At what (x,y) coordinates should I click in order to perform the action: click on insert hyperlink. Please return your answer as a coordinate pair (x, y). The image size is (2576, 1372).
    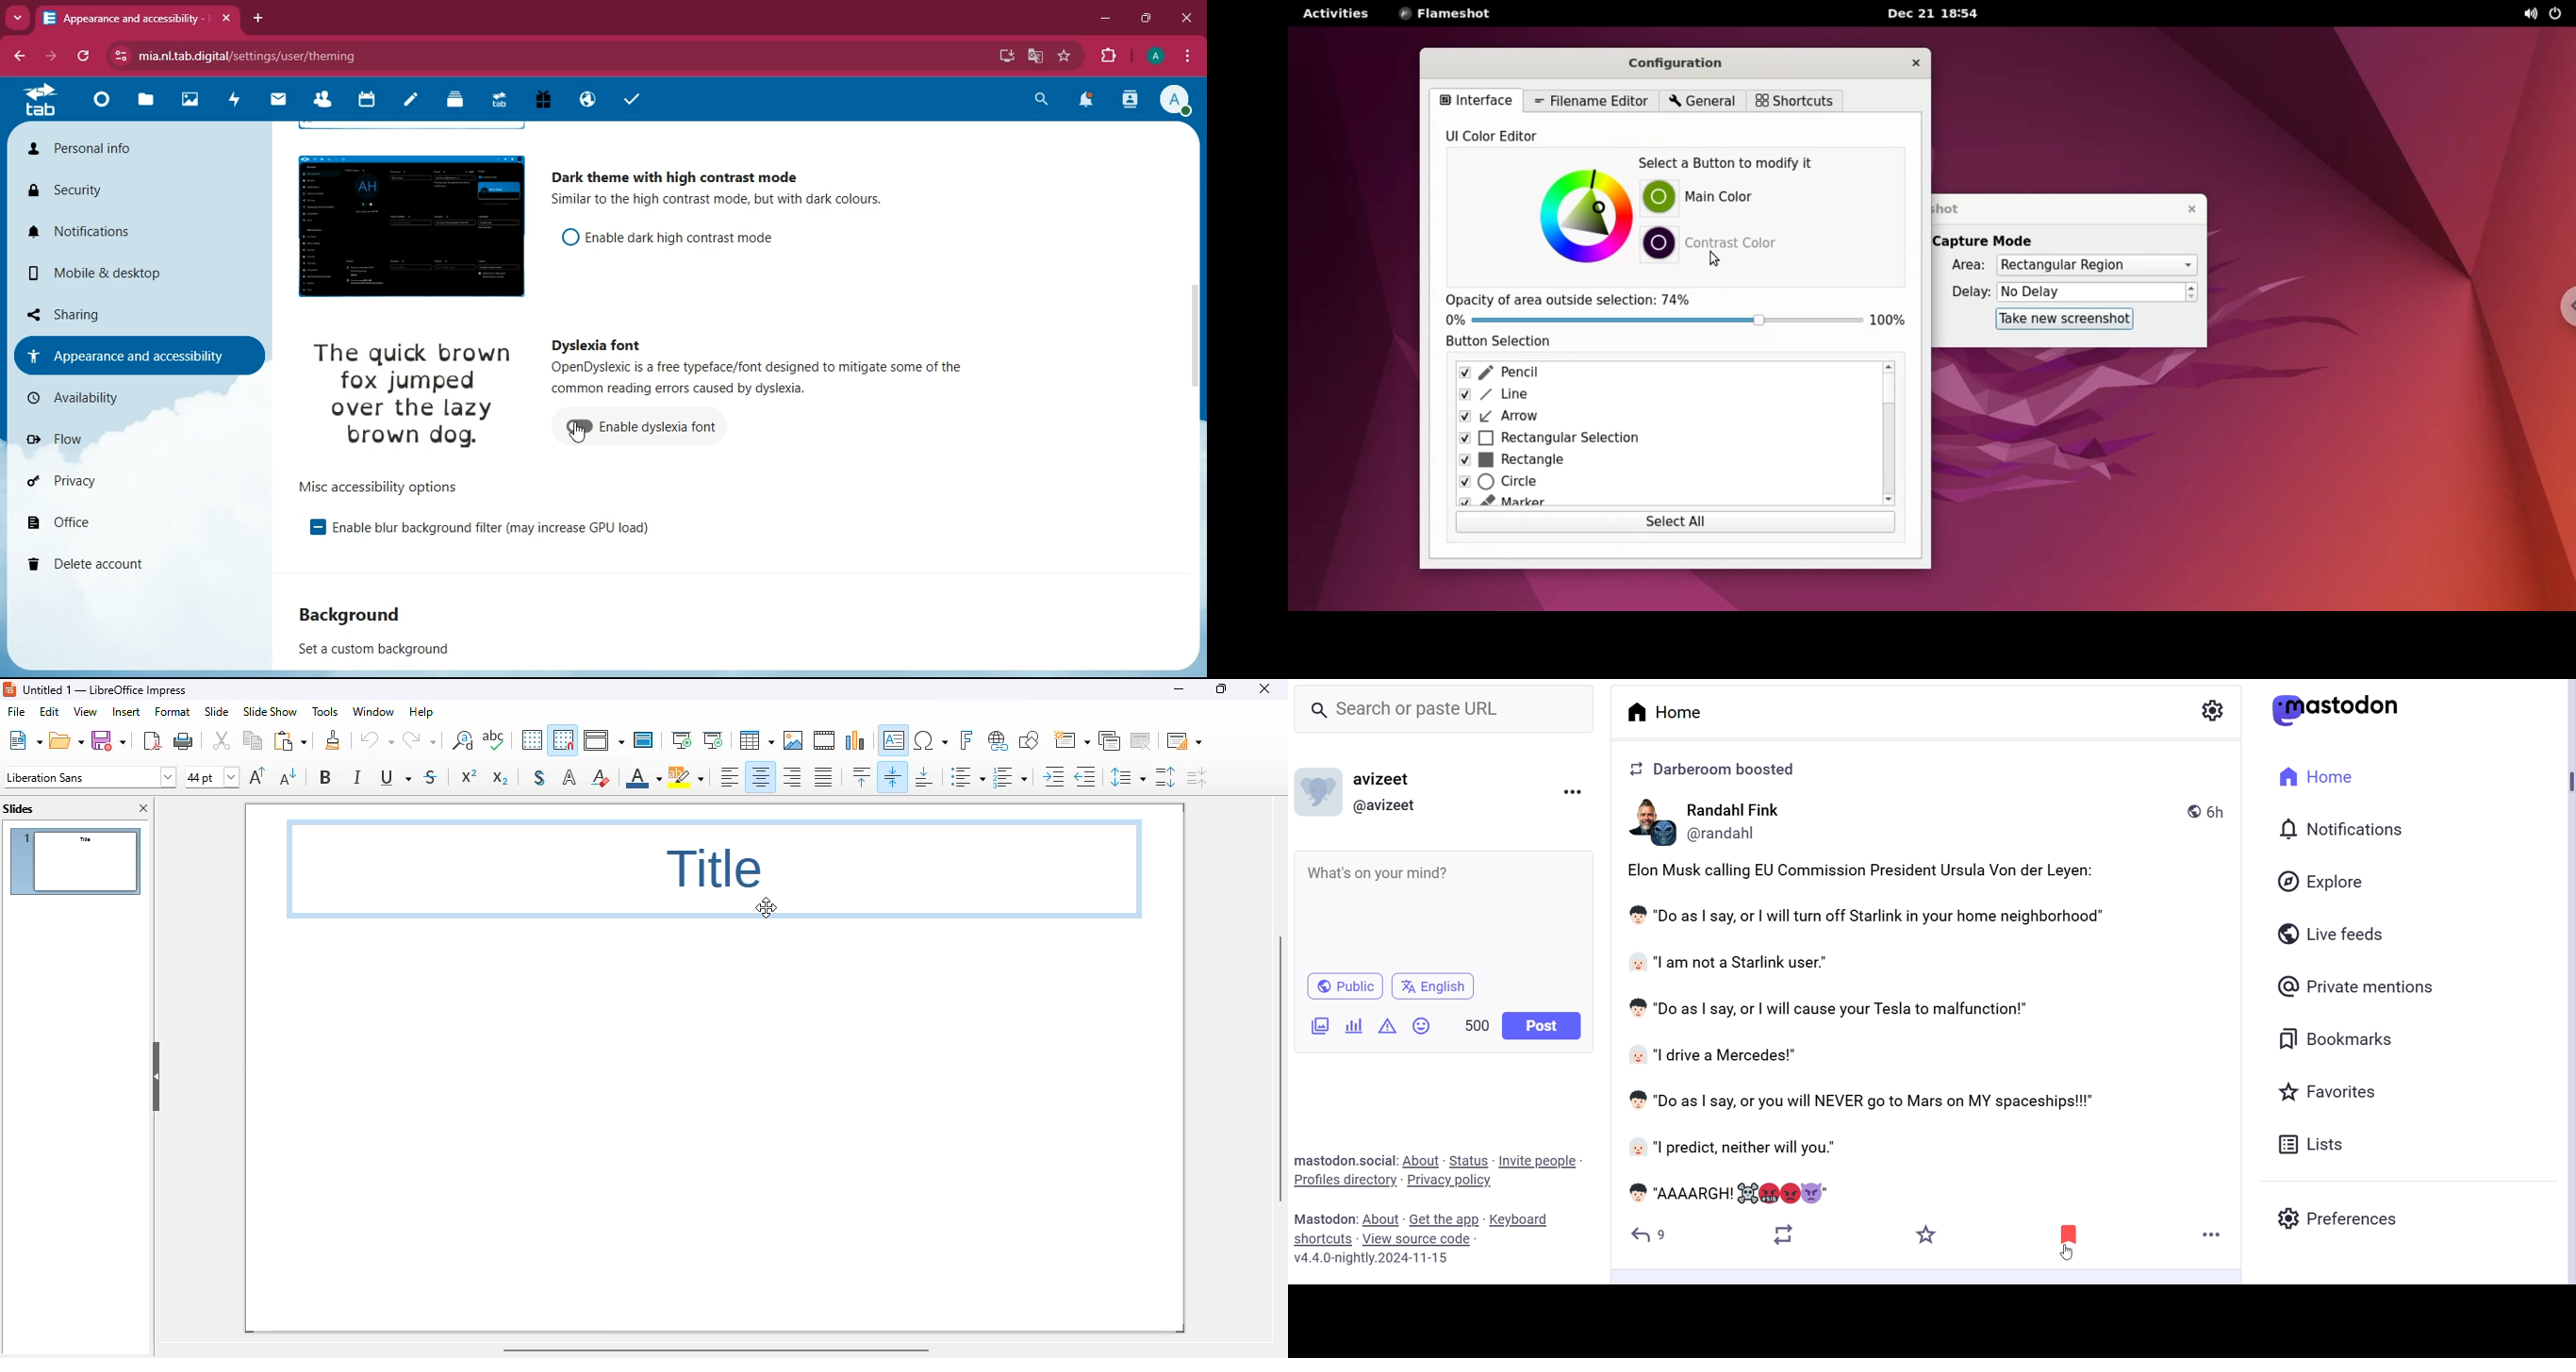
    Looking at the image, I should click on (999, 741).